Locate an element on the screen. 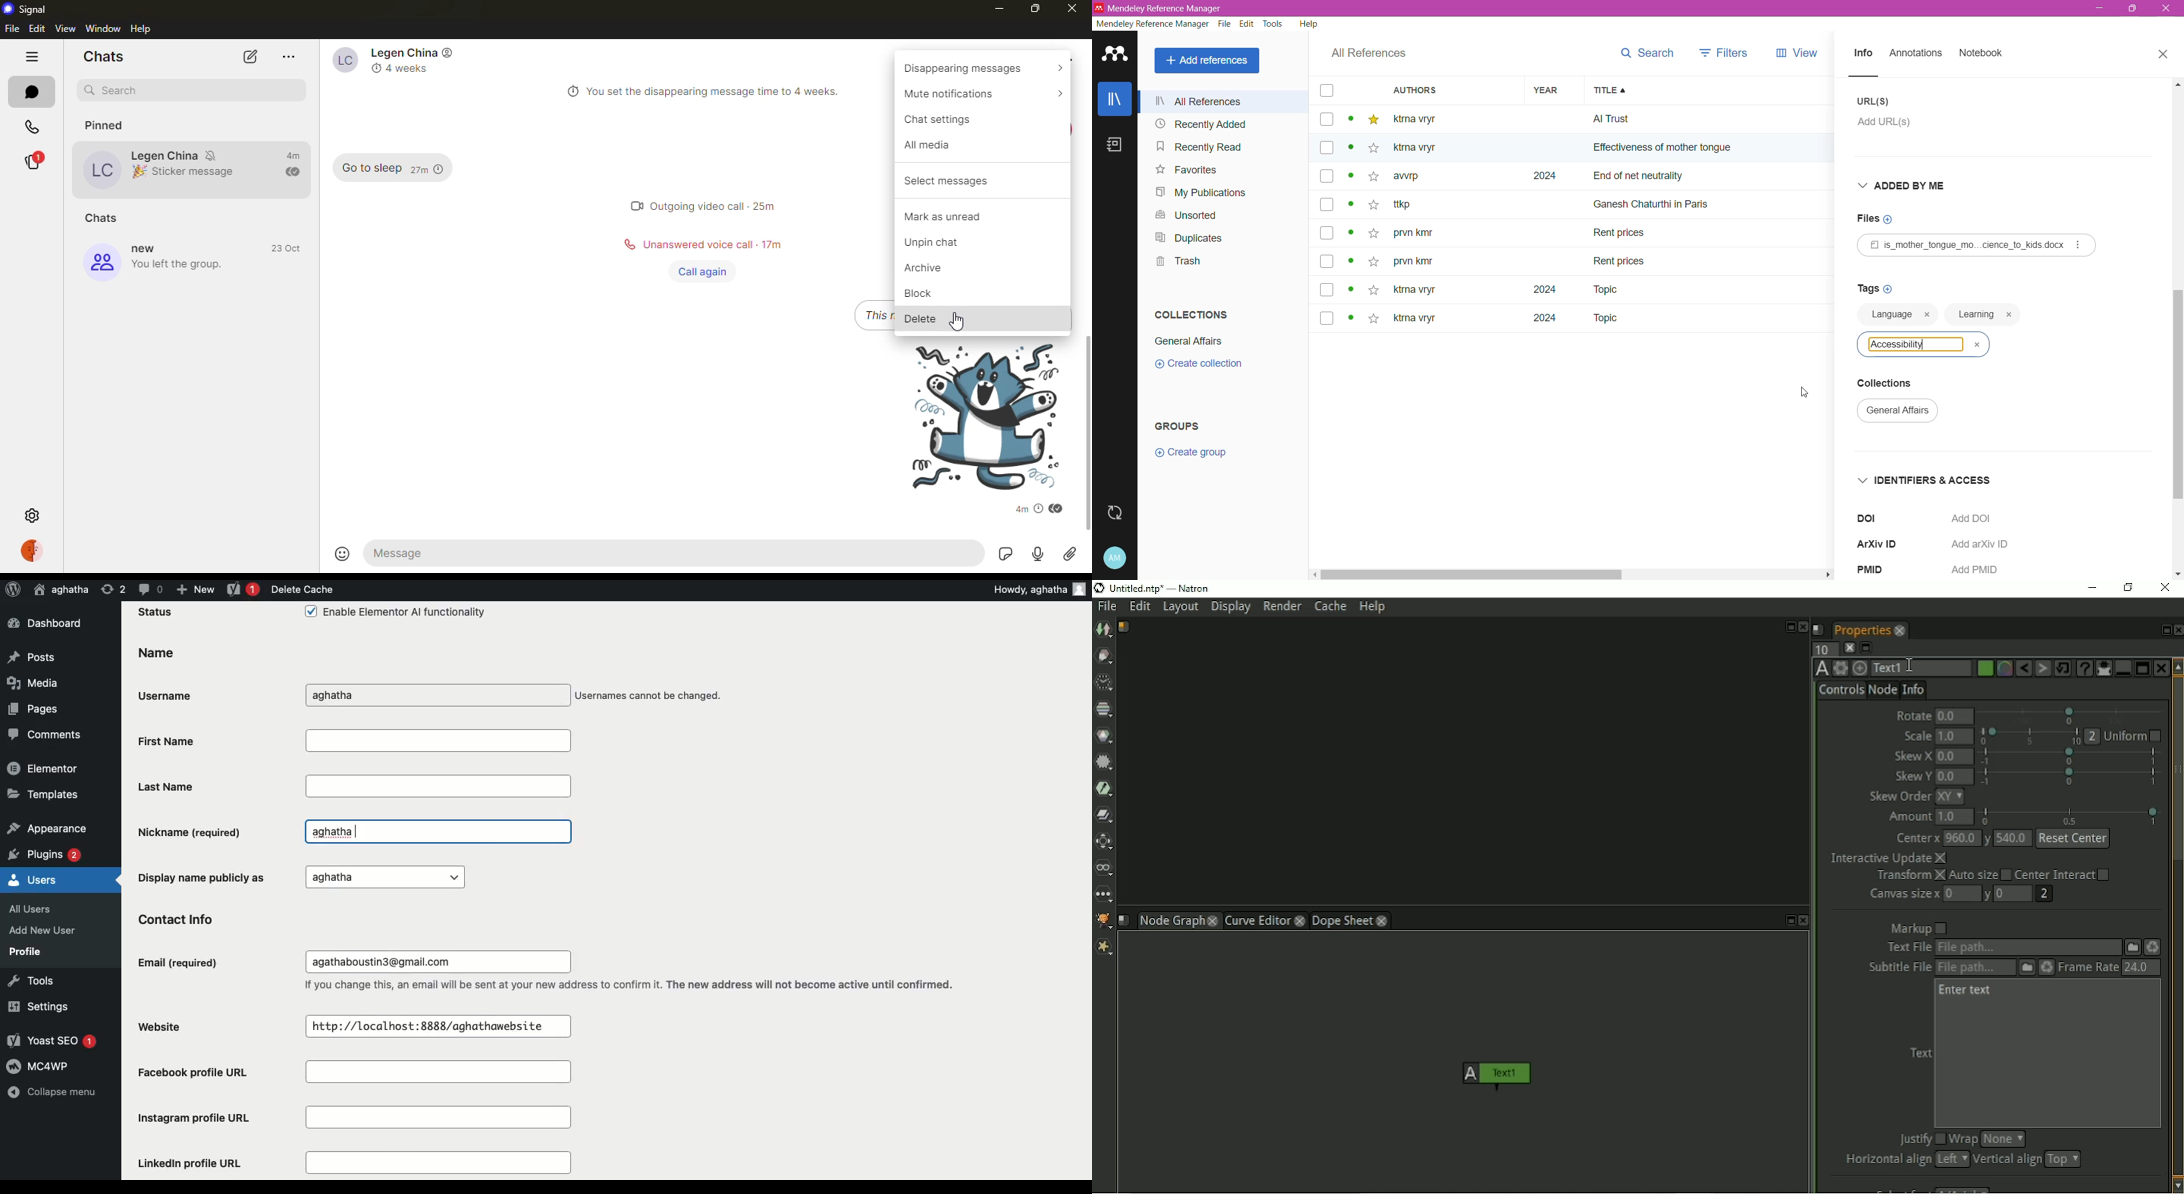  cursor is located at coordinates (956, 320).